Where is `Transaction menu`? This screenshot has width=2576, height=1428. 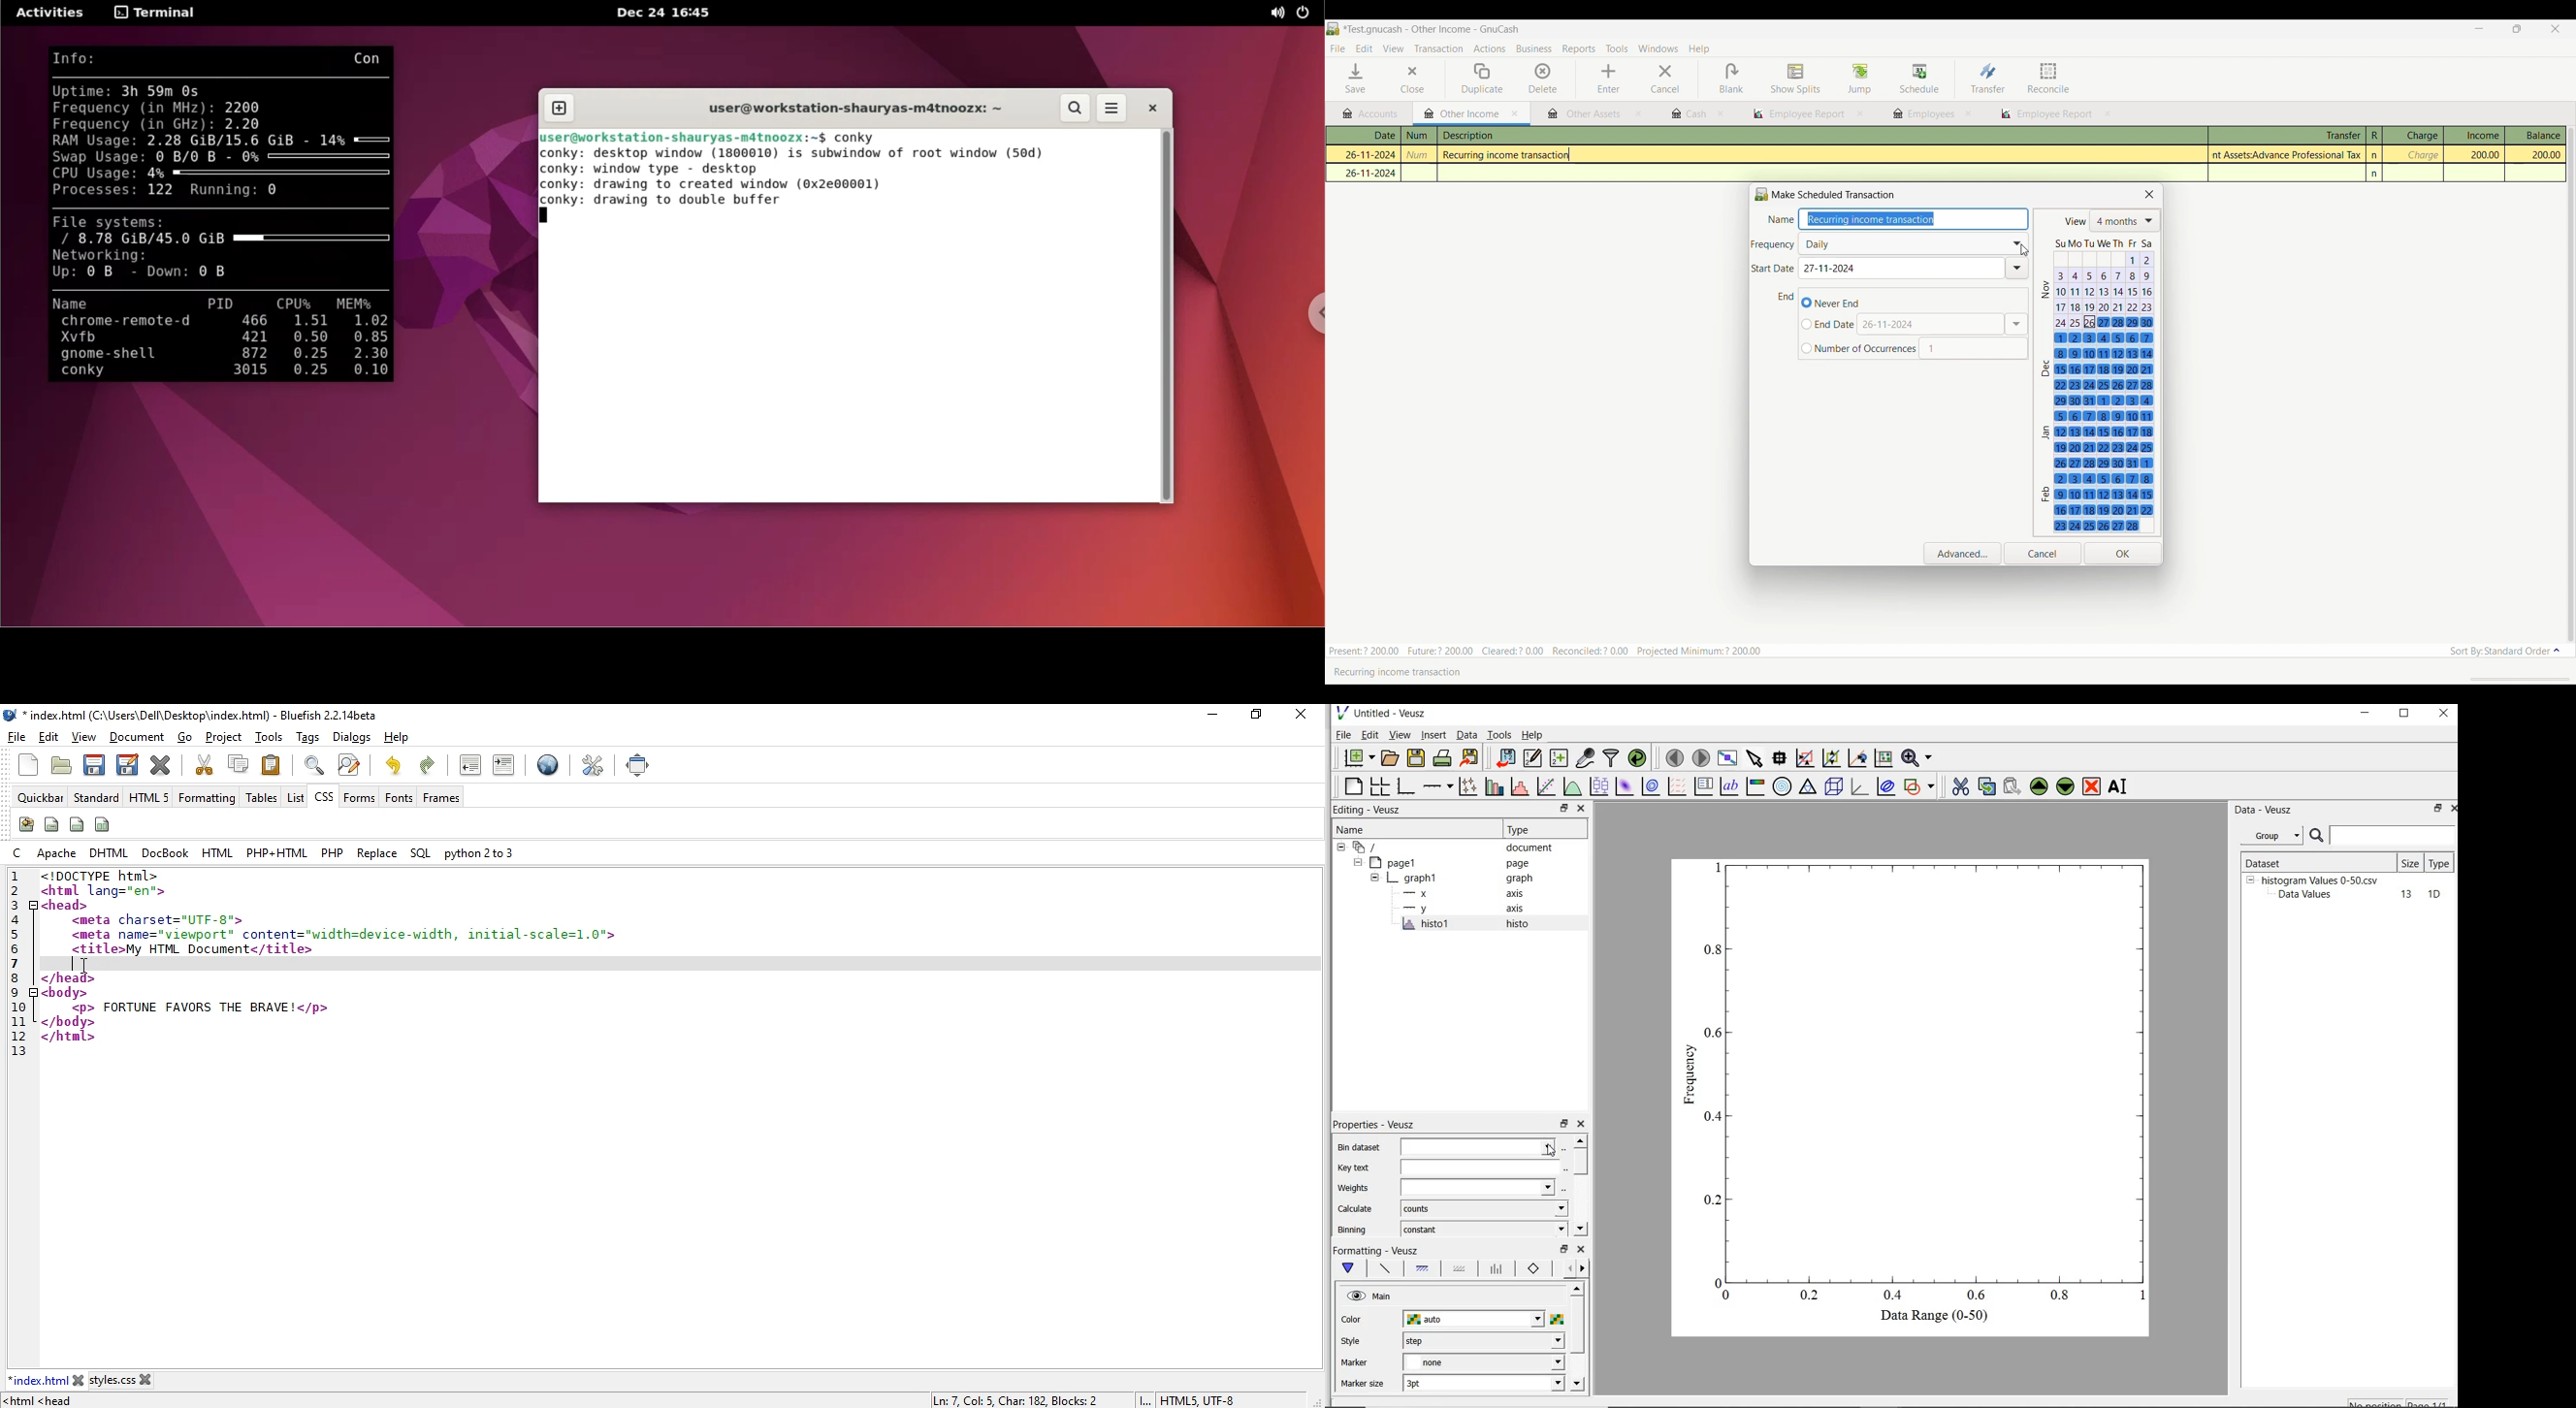
Transaction menu is located at coordinates (1438, 49).